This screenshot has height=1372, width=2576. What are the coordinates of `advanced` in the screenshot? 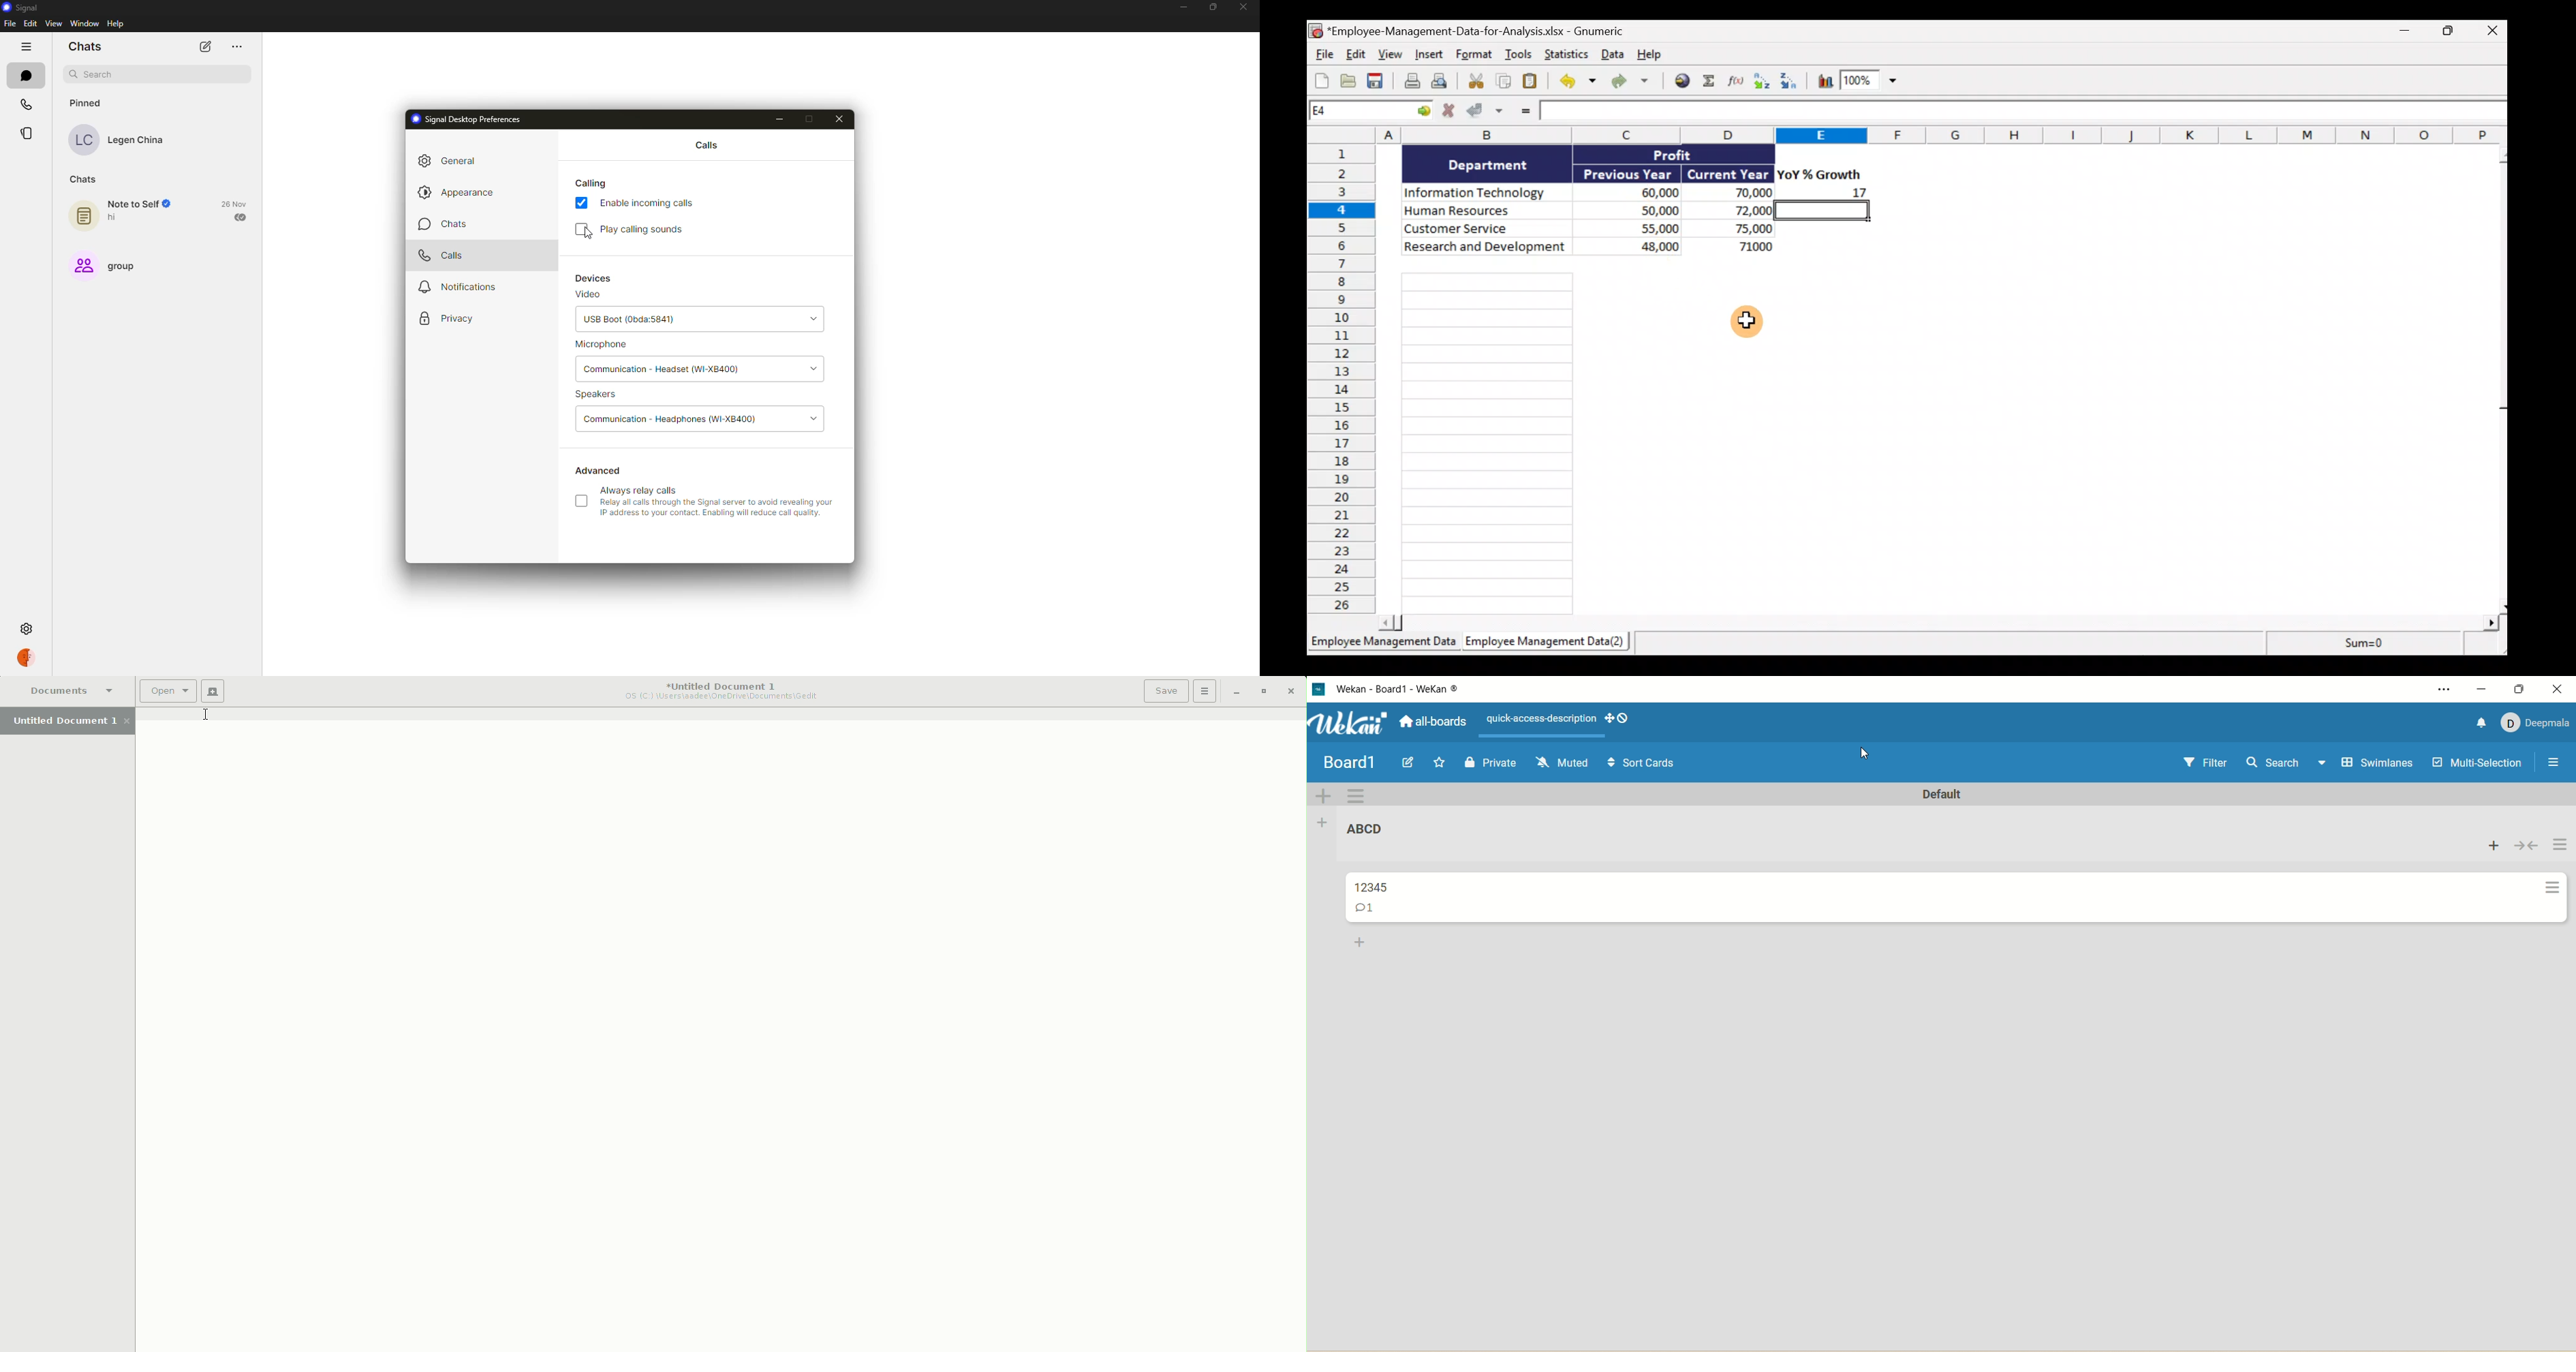 It's located at (600, 471).